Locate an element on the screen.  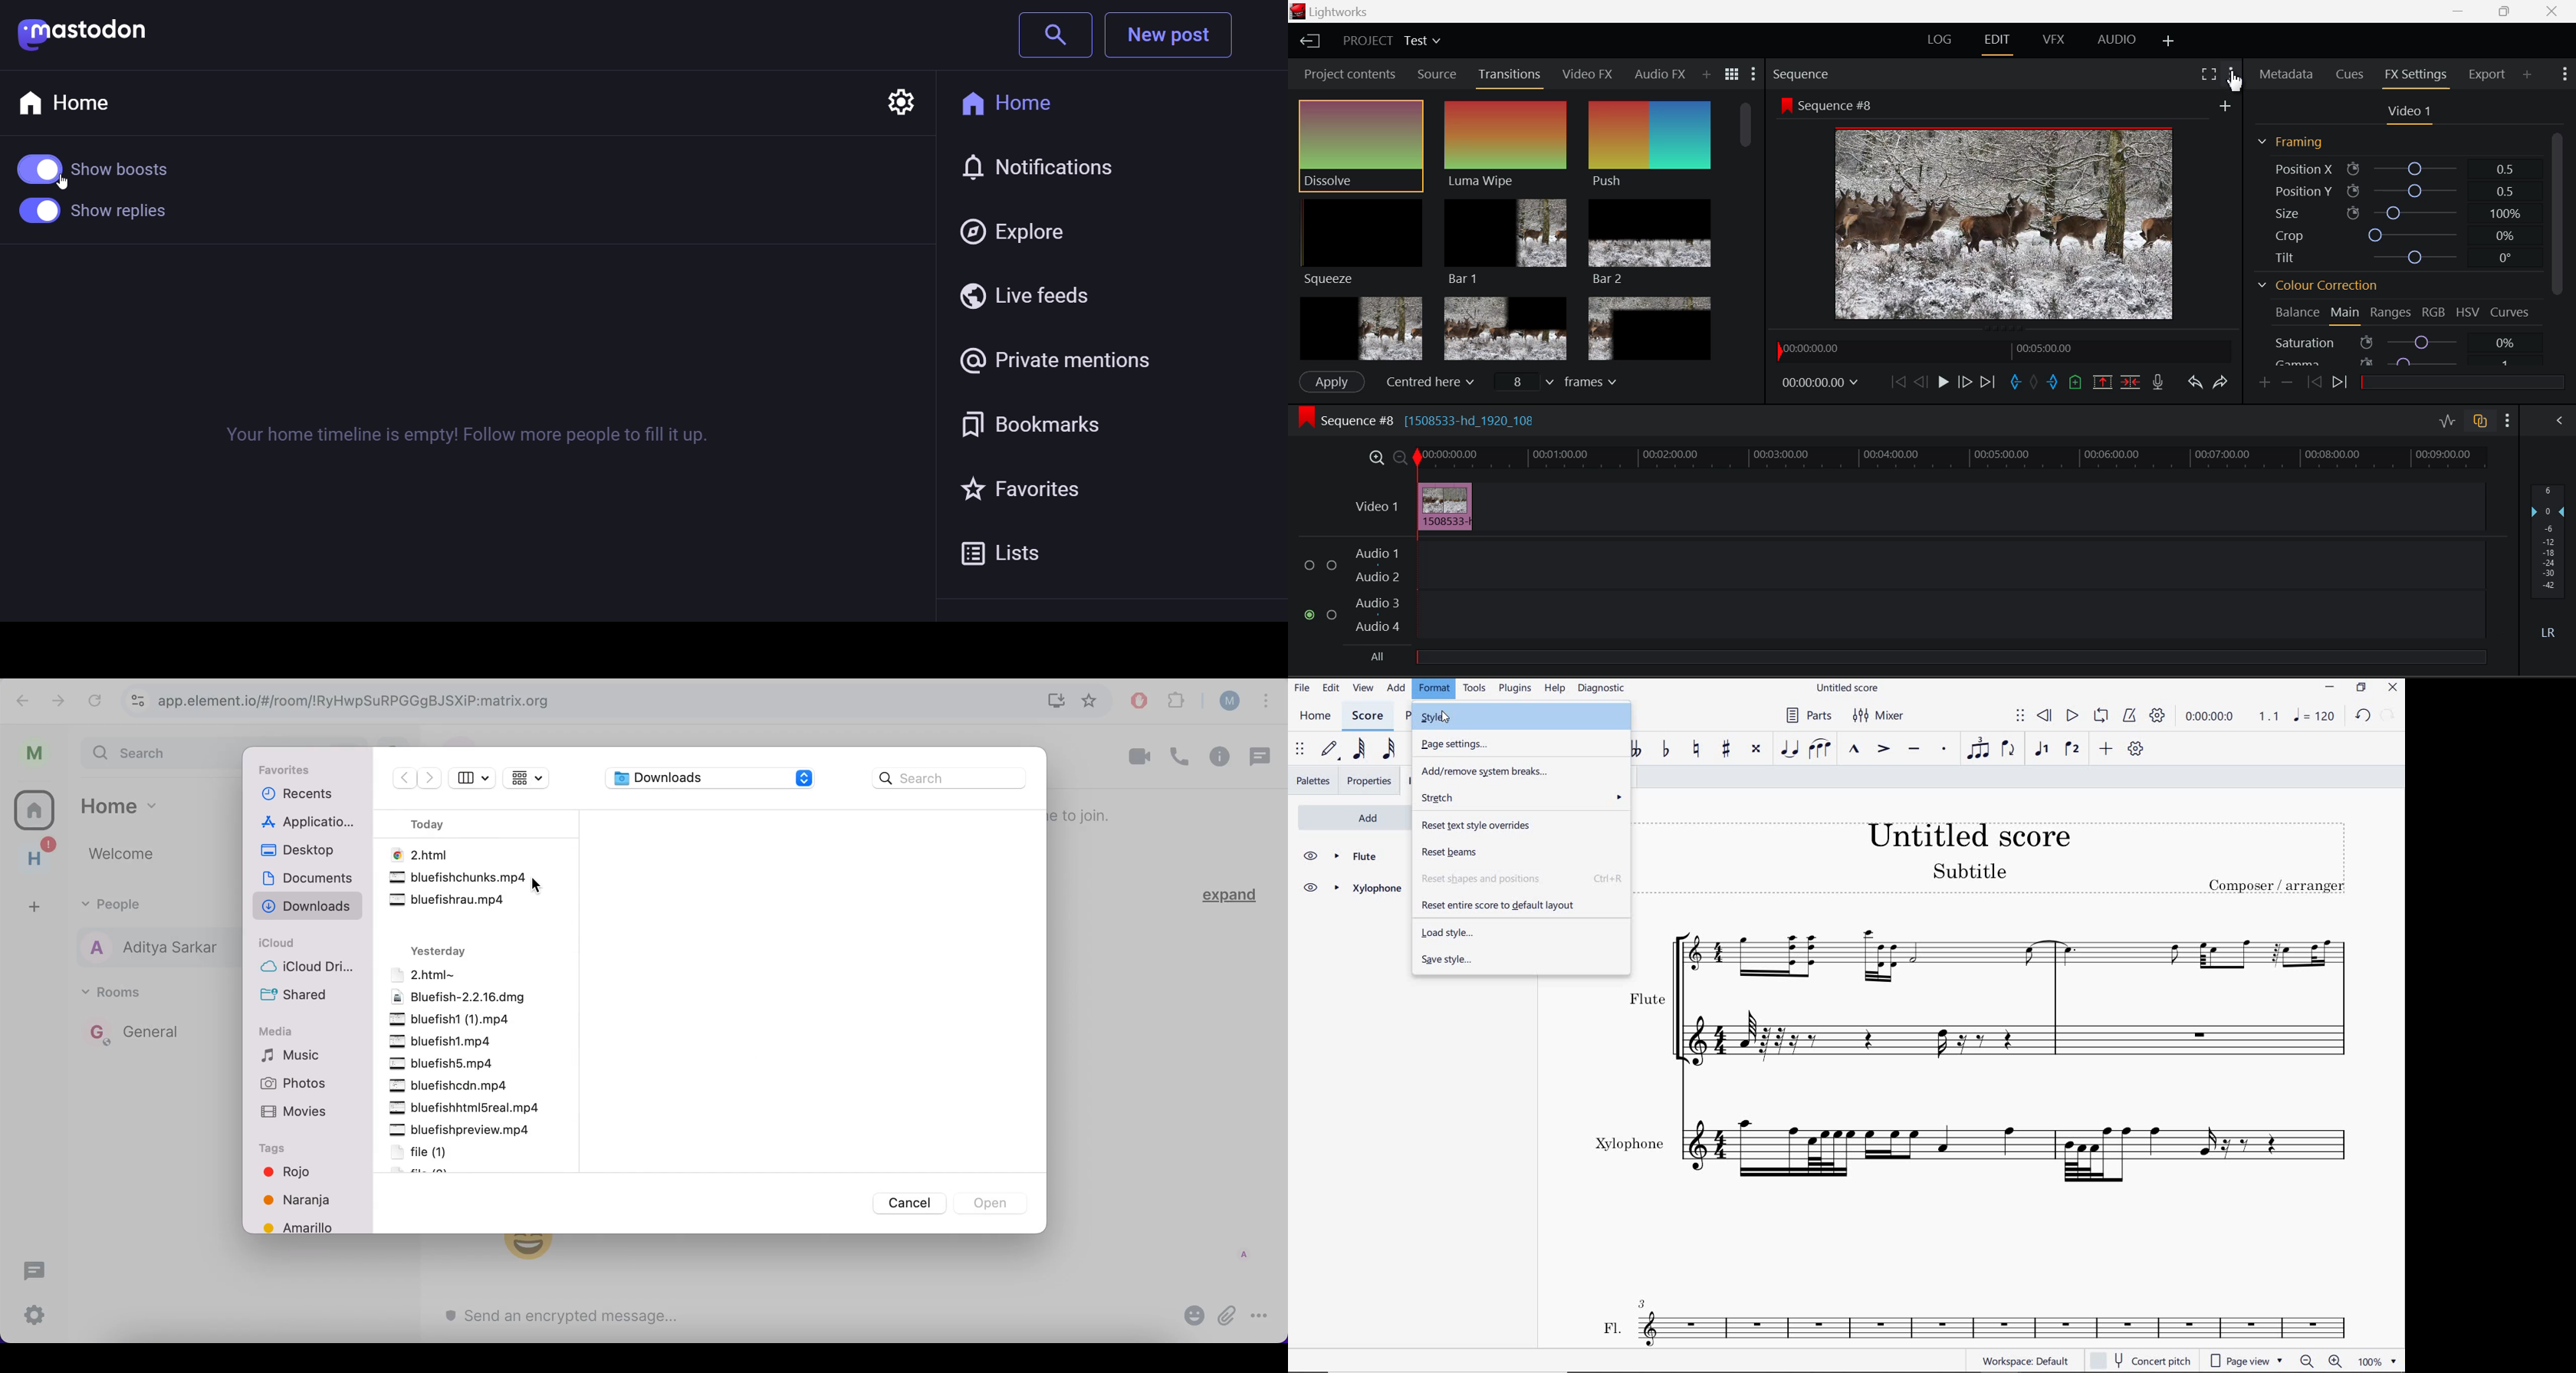
TOGGLE DOUBLE-FLAT is located at coordinates (1638, 748).